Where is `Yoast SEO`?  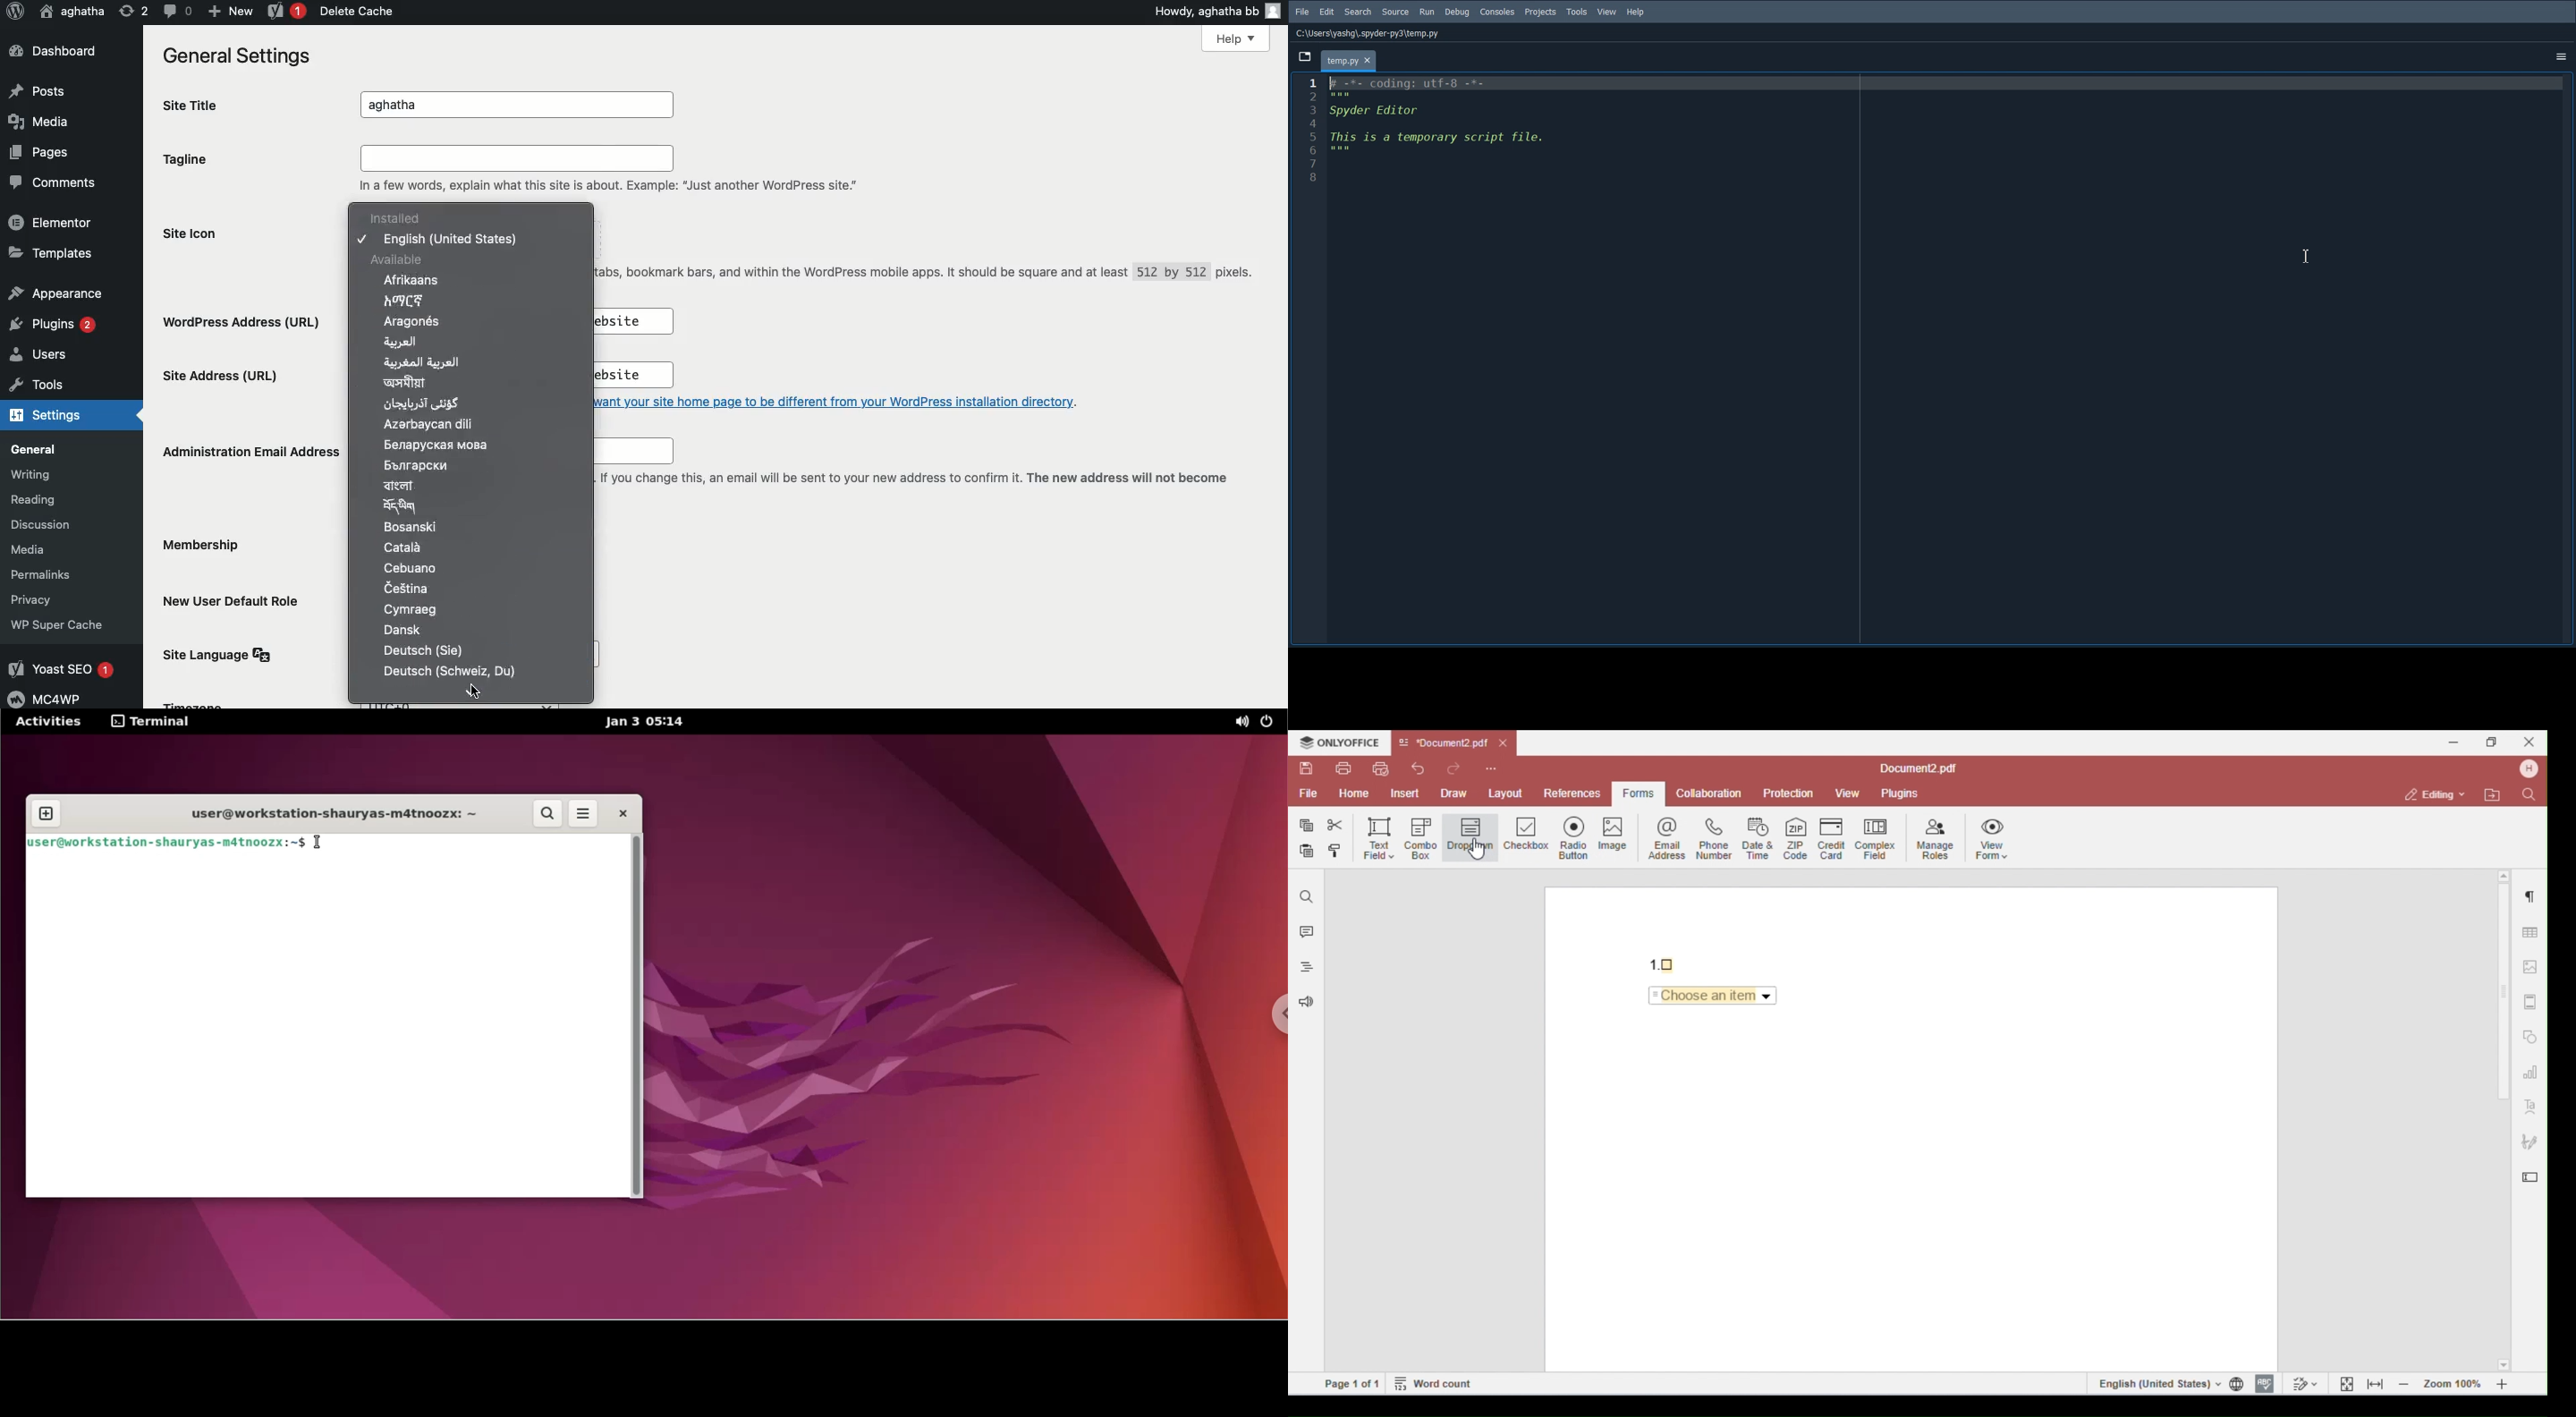 Yoast SEO is located at coordinates (64, 670).